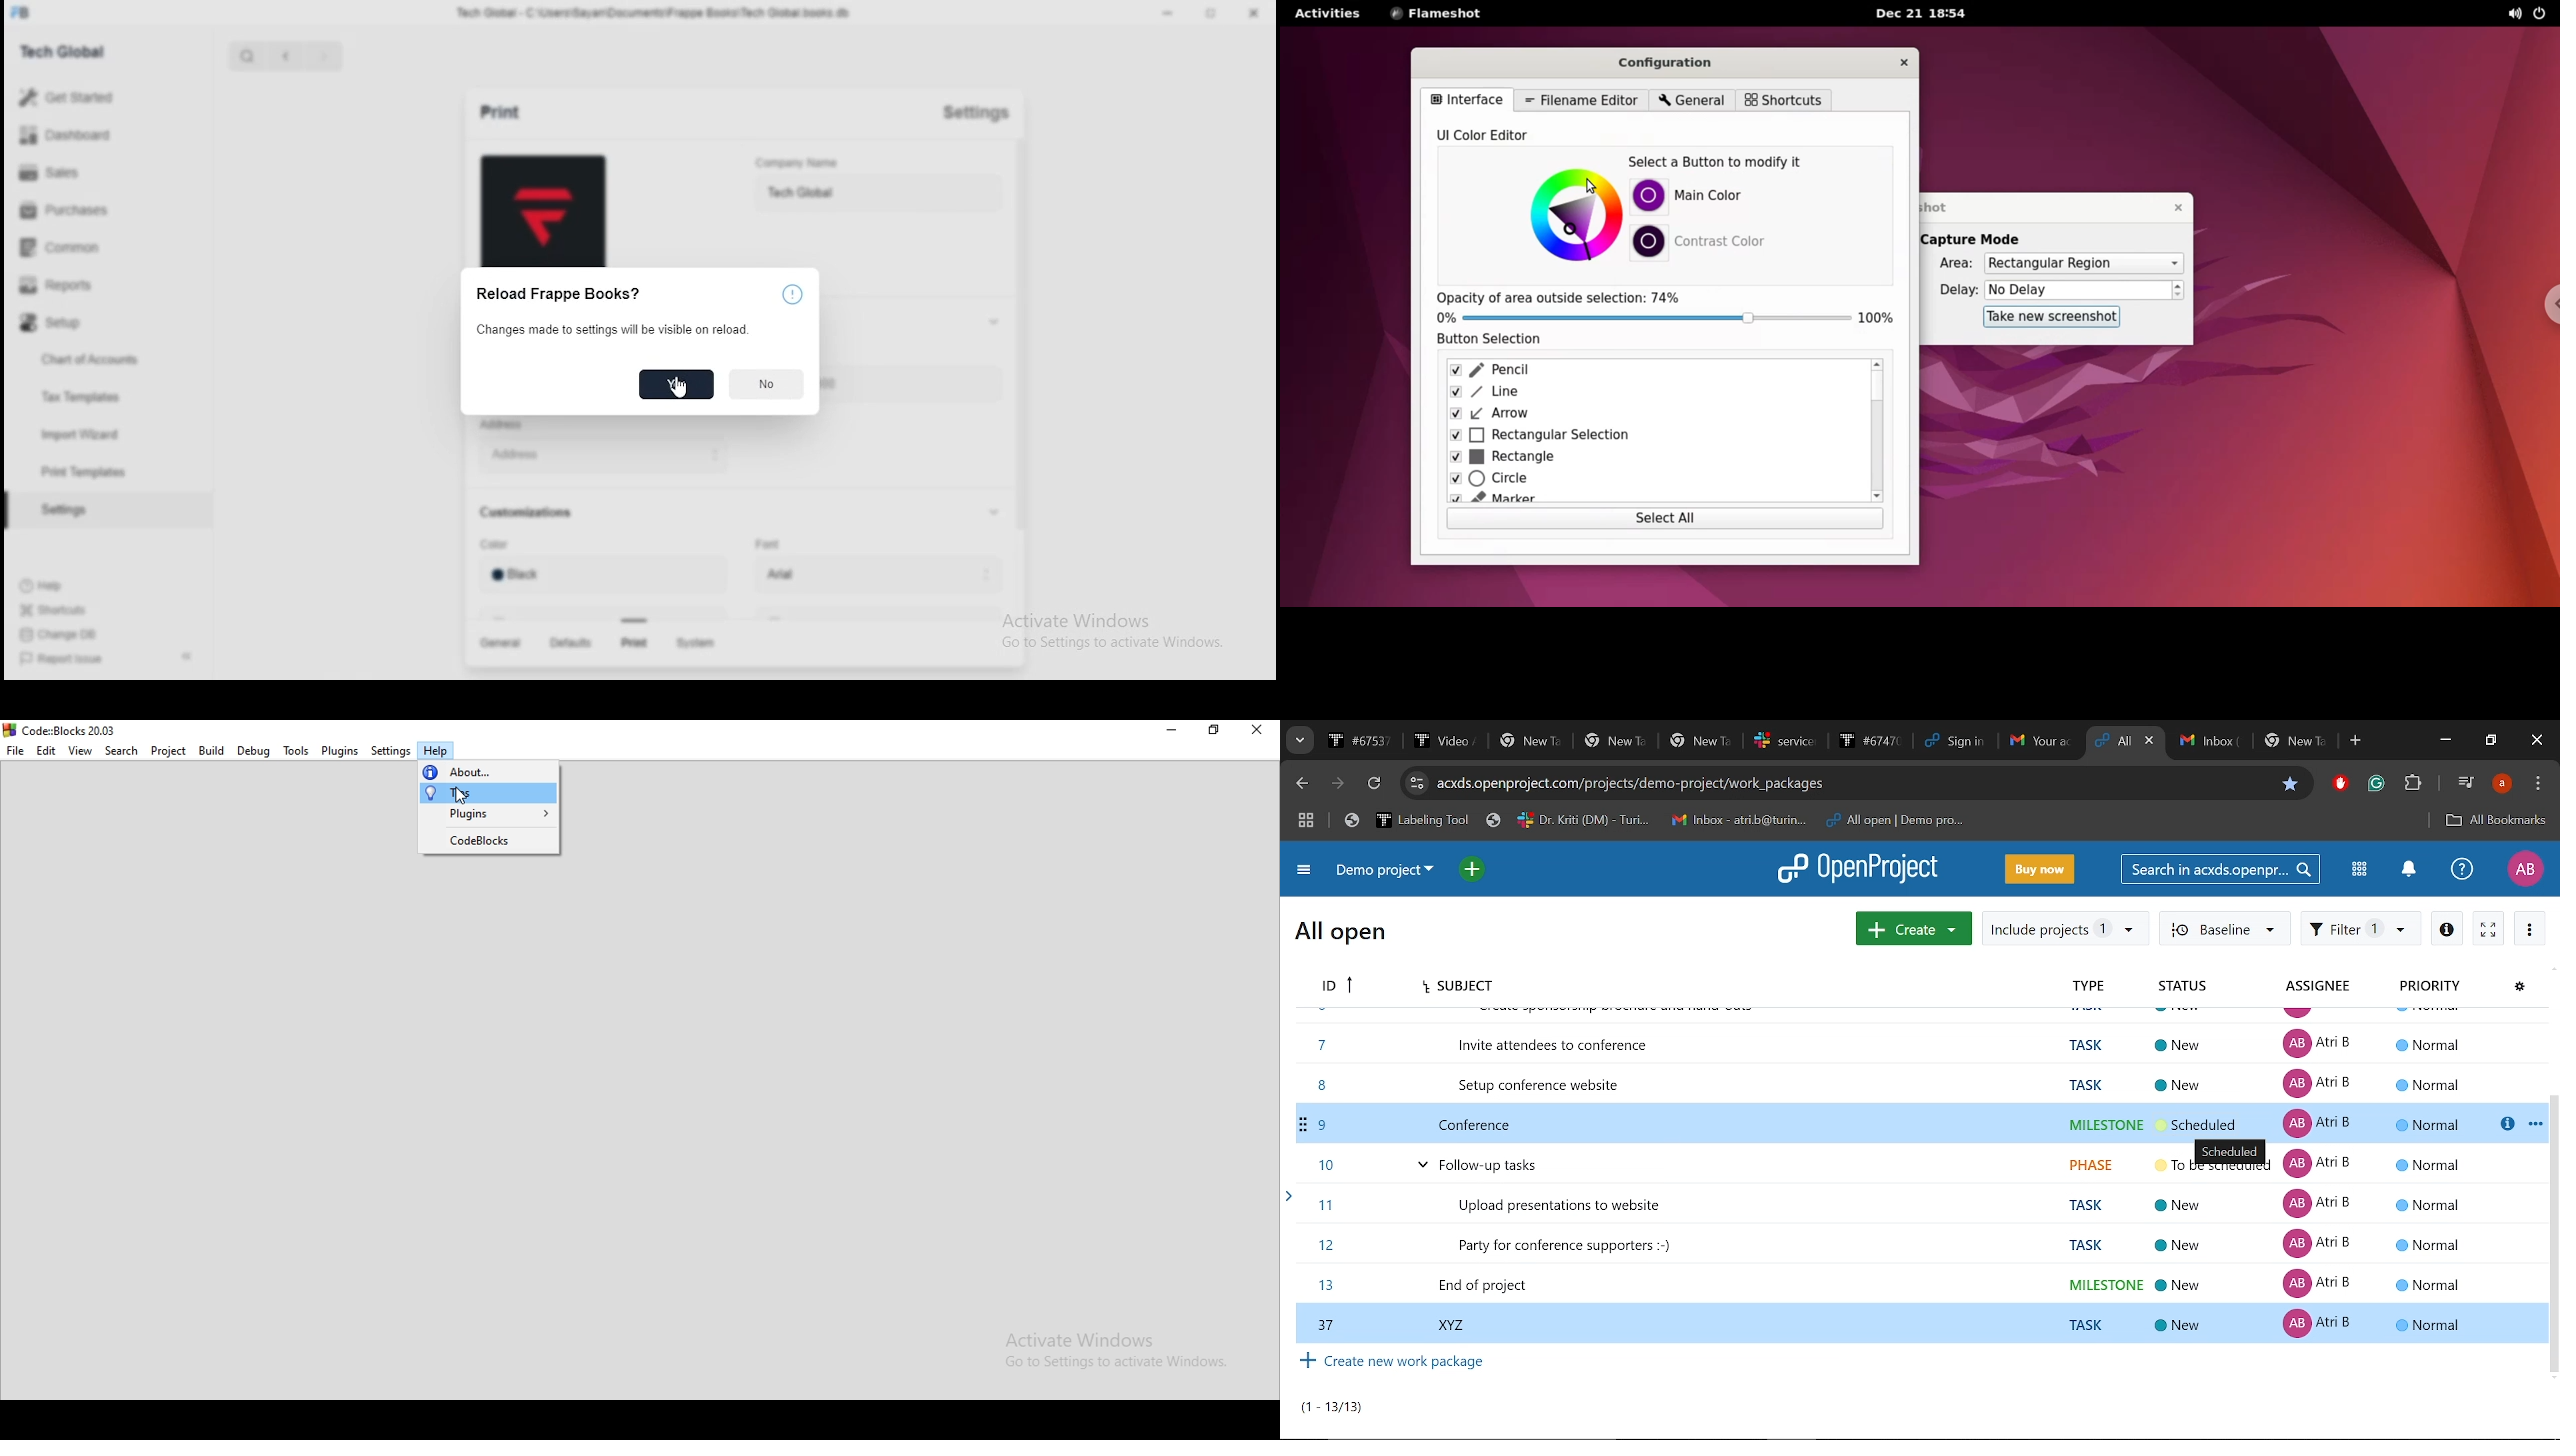 This screenshot has width=2576, height=1456. What do you see at coordinates (87, 472) in the screenshot?
I see `print templates ` at bounding box center [87, 472].